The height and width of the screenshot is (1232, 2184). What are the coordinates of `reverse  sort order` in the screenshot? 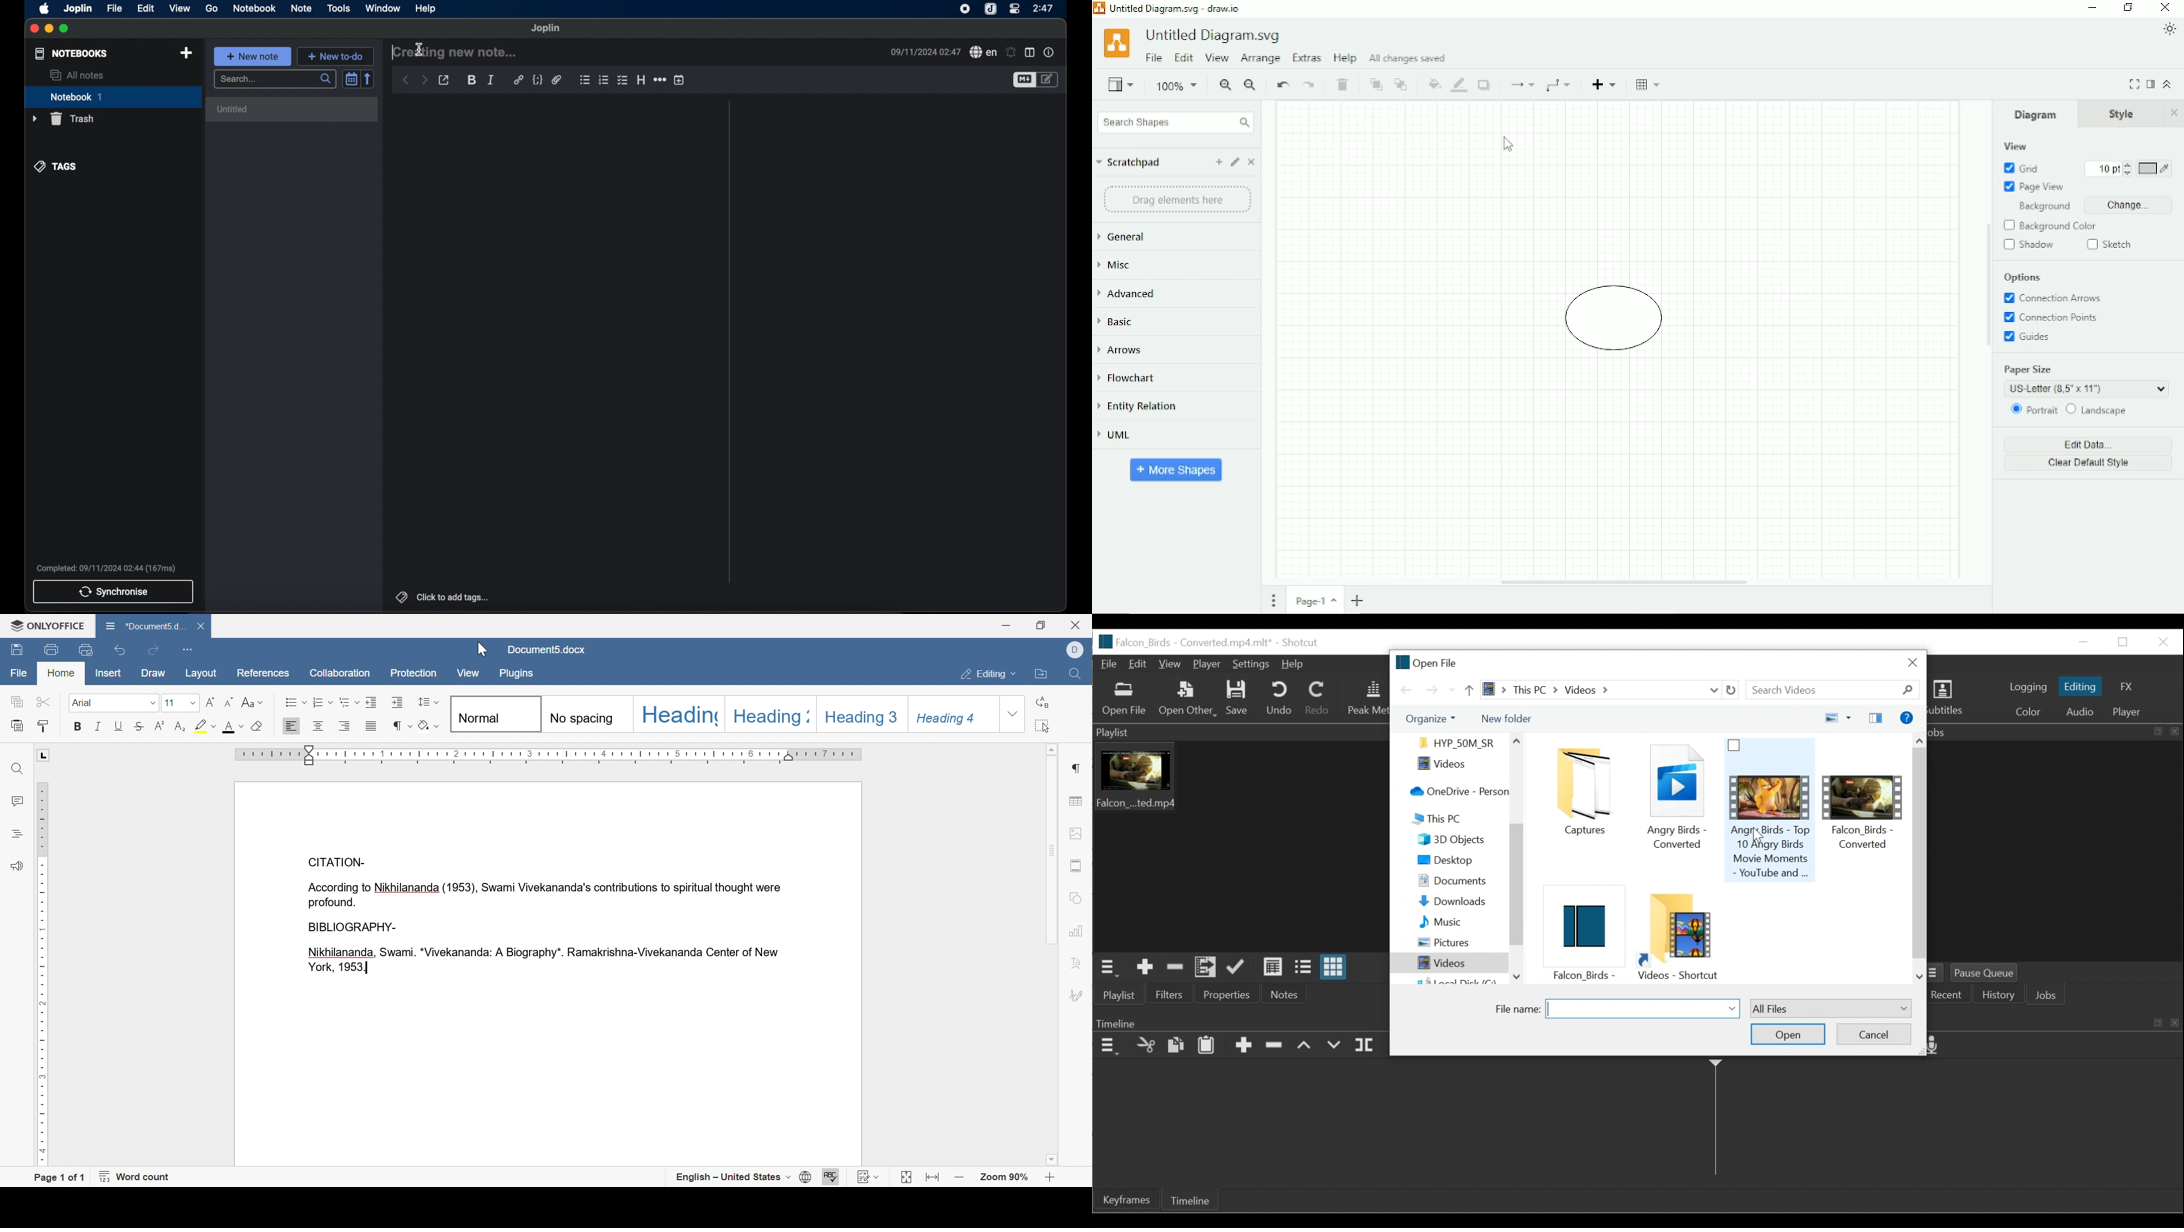 It's located at (369, 78).